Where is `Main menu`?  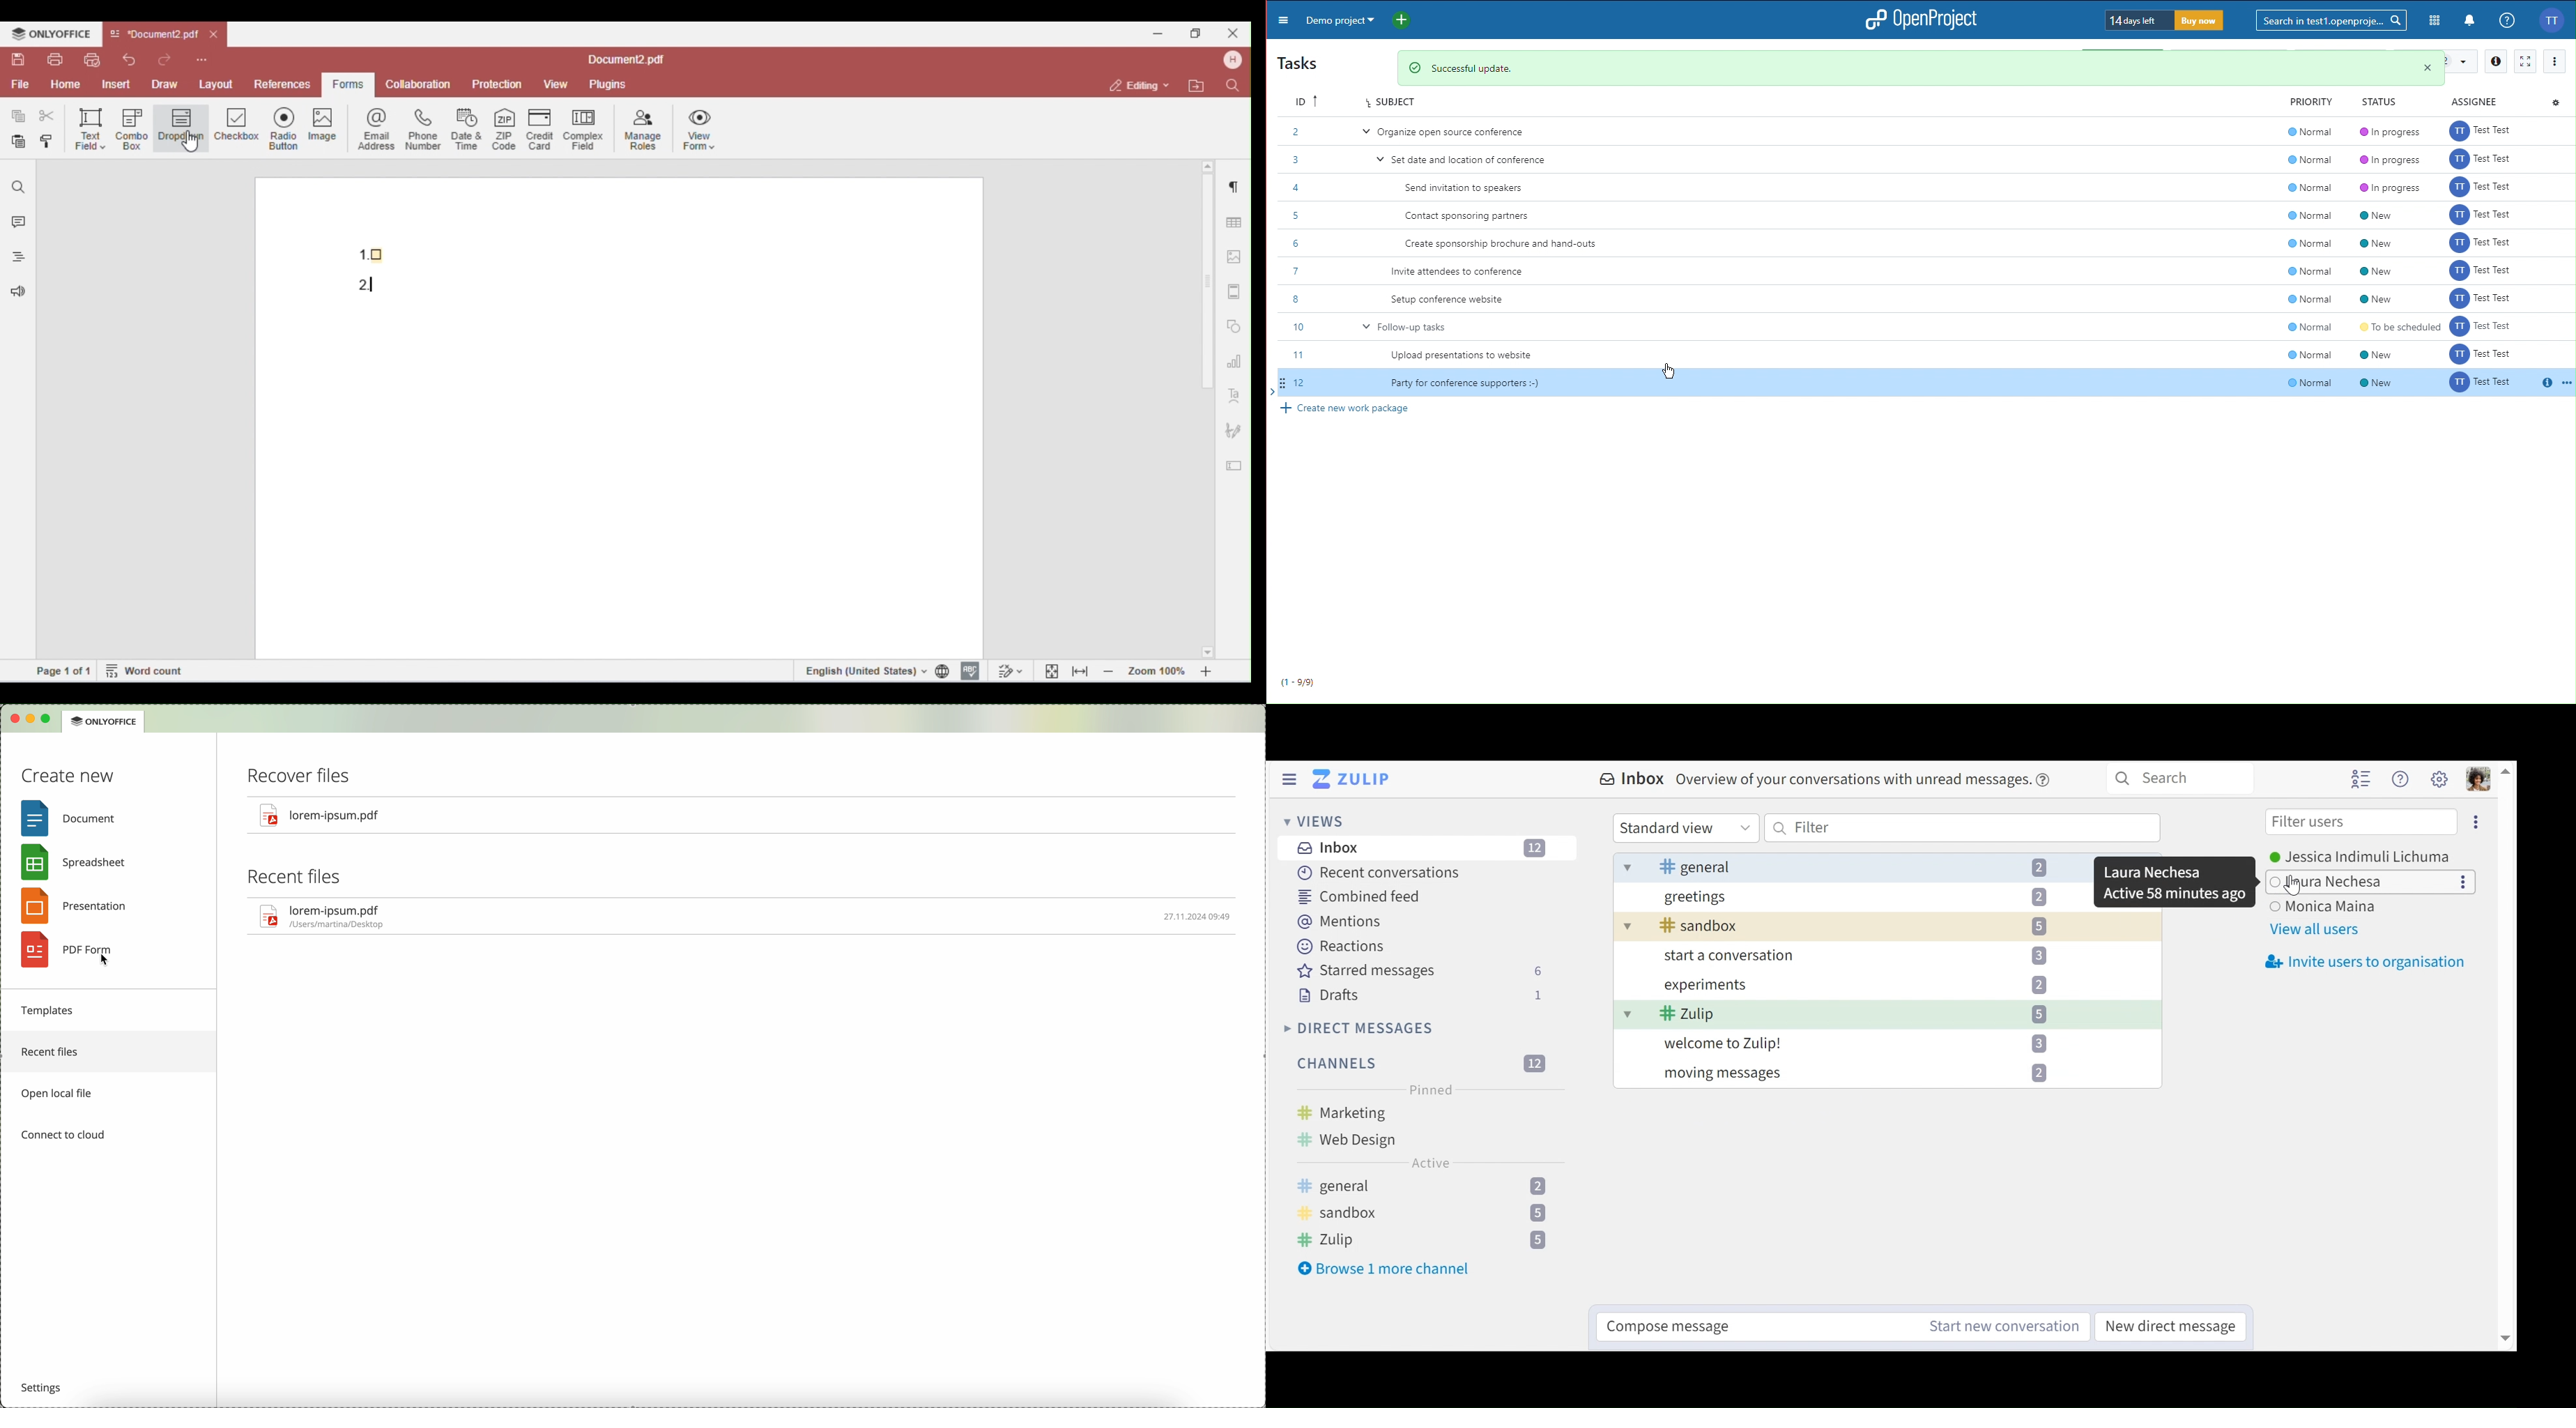
Main menu is located at coordinates (2440, 778).